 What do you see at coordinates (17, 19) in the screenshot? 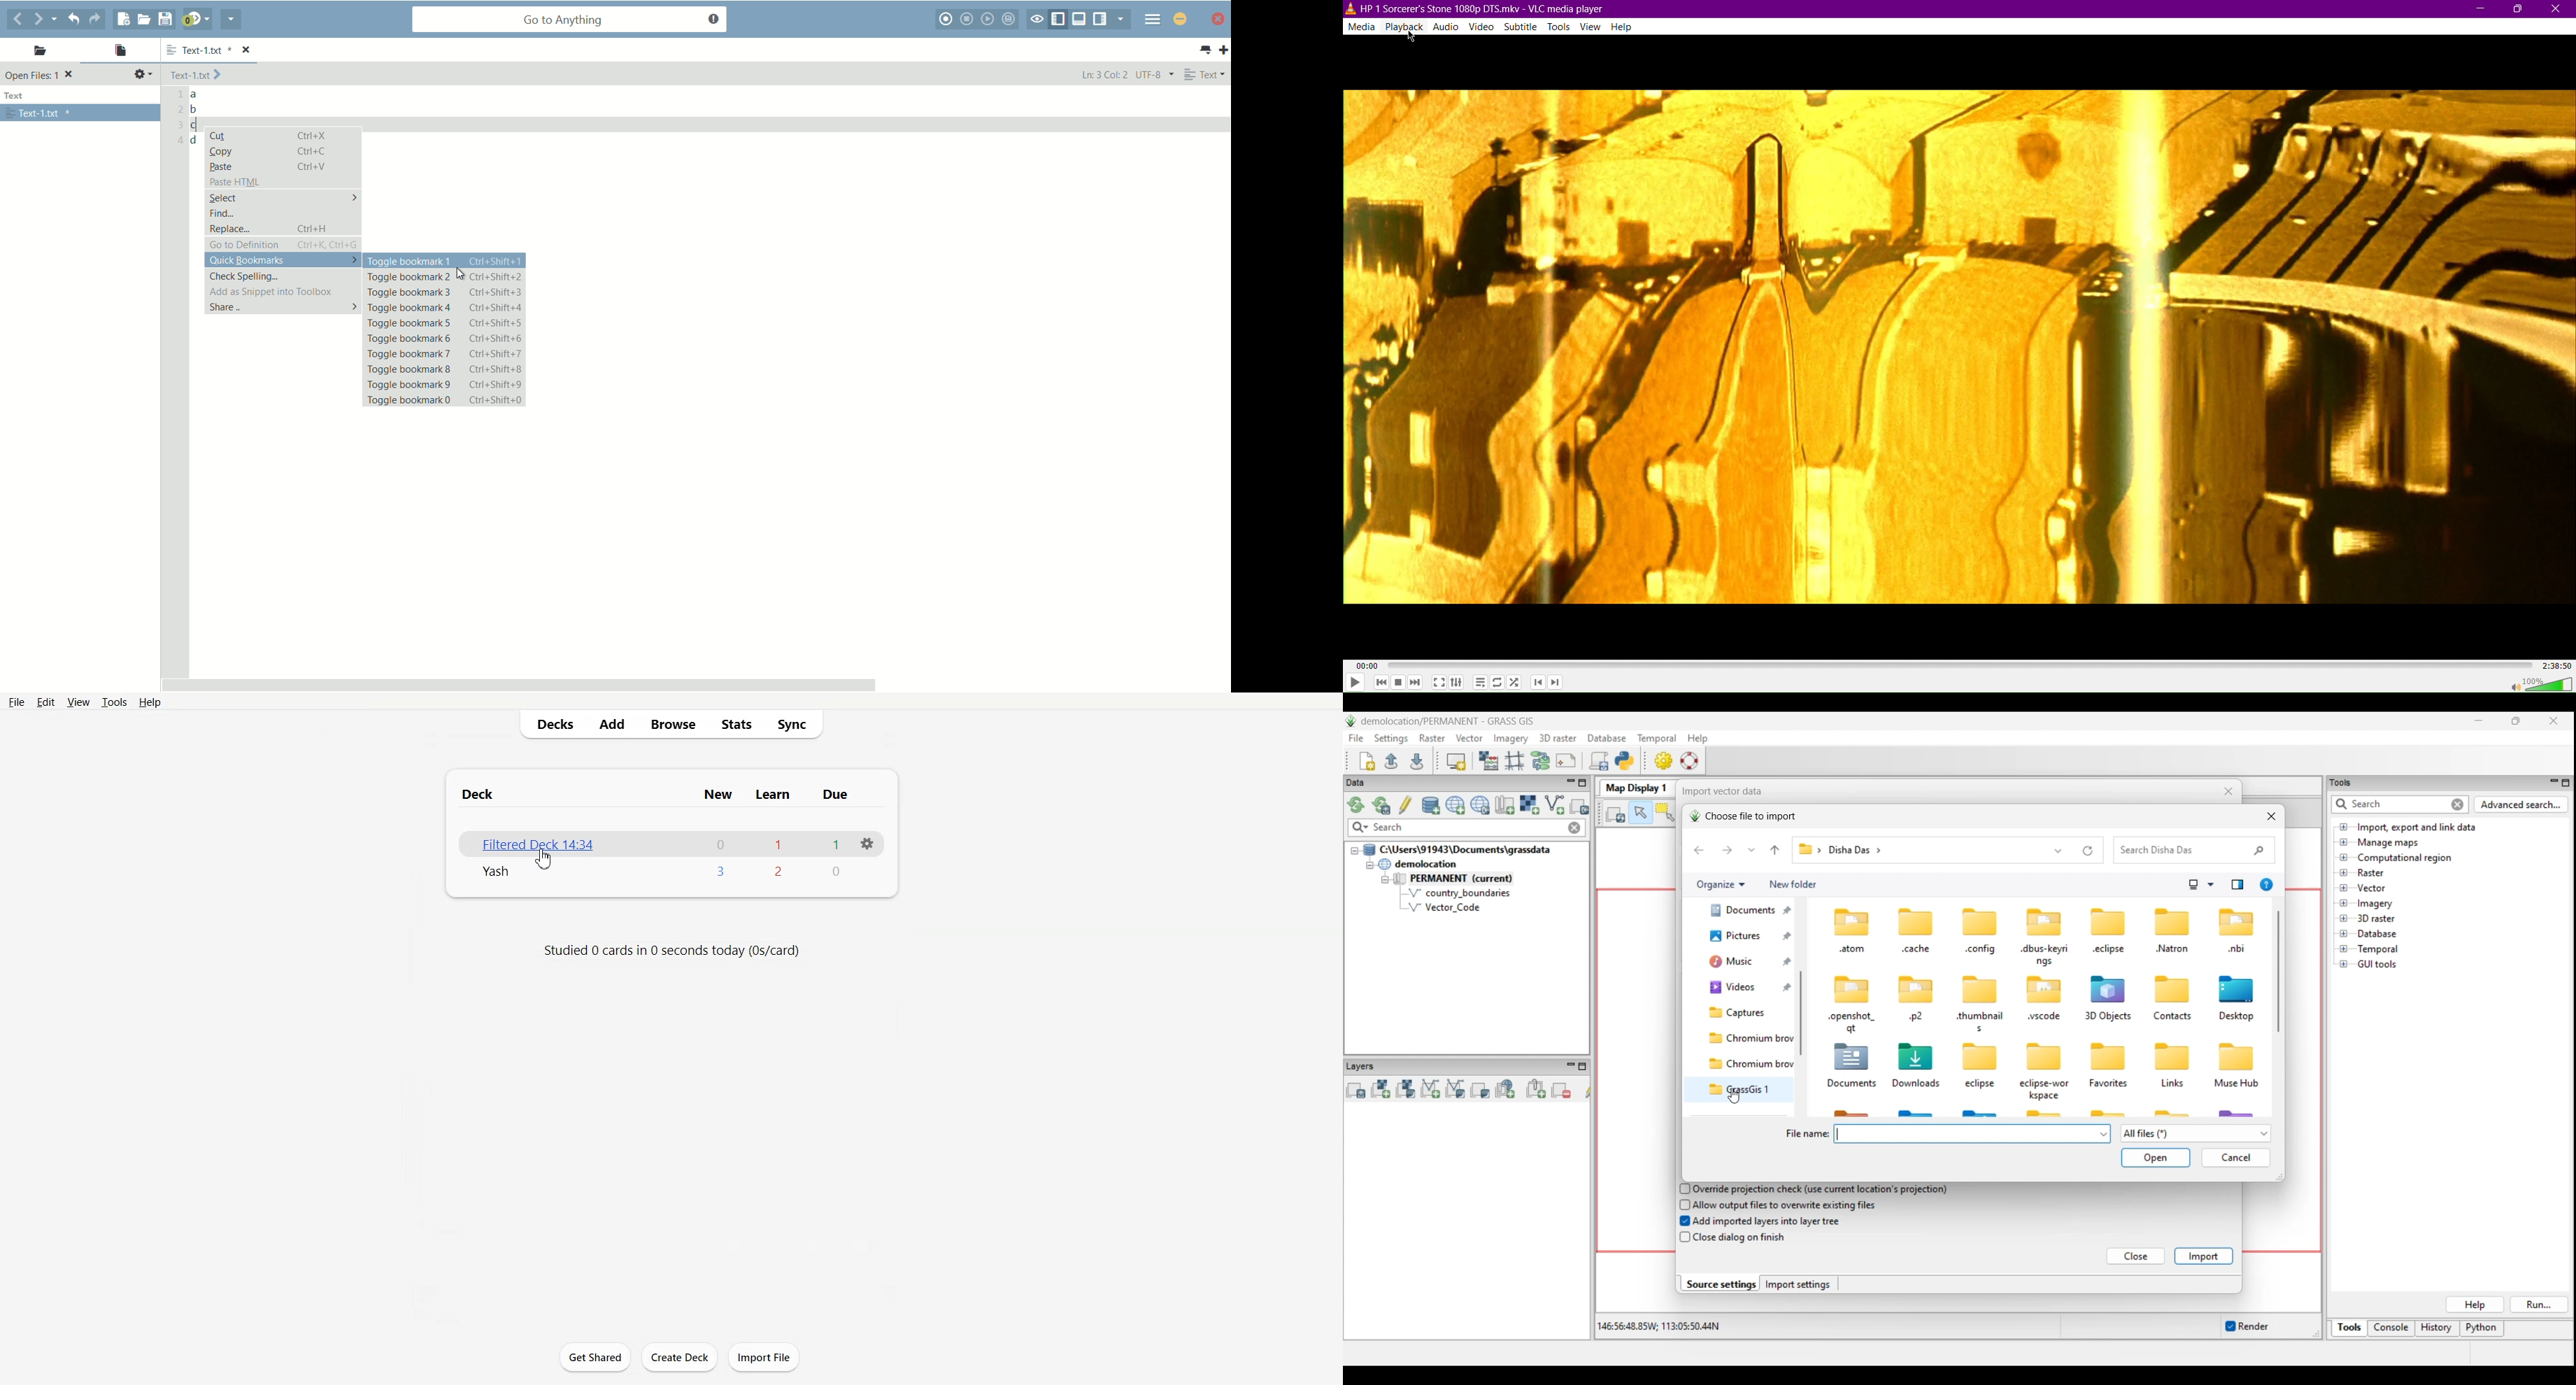
I see `go back` at bounding box center [17, 19].